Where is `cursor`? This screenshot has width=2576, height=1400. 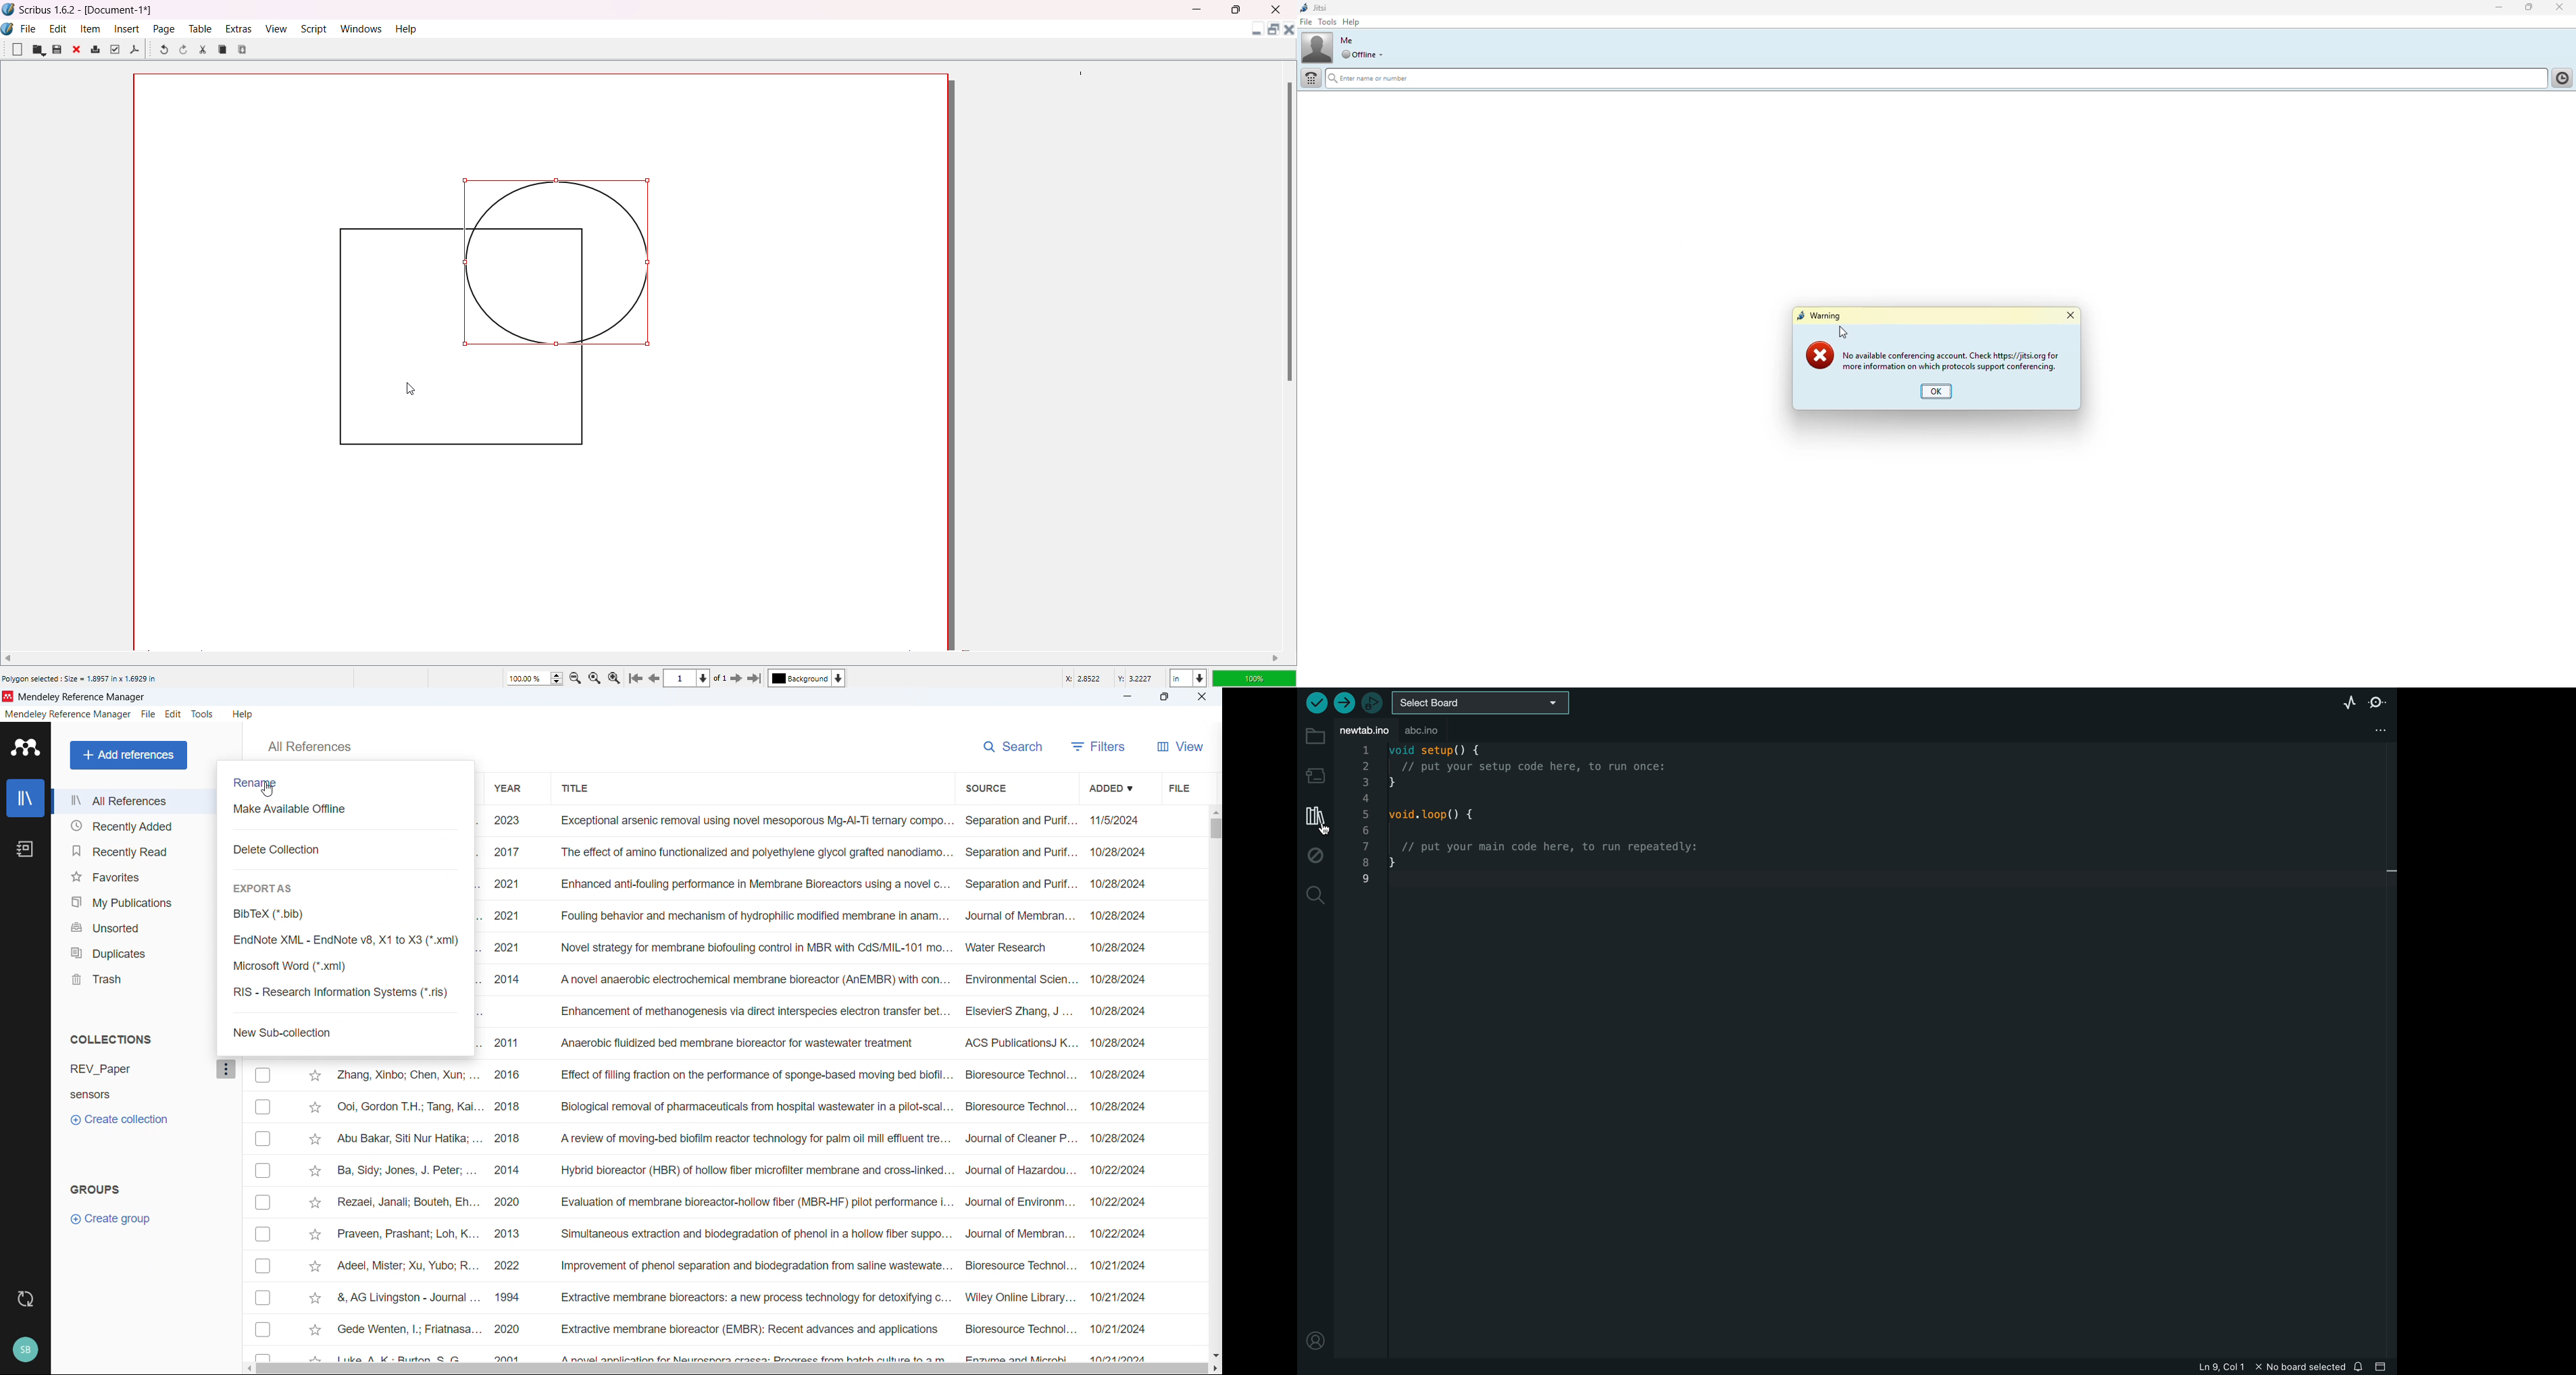
cursor is located at coordinates (1847, 330).